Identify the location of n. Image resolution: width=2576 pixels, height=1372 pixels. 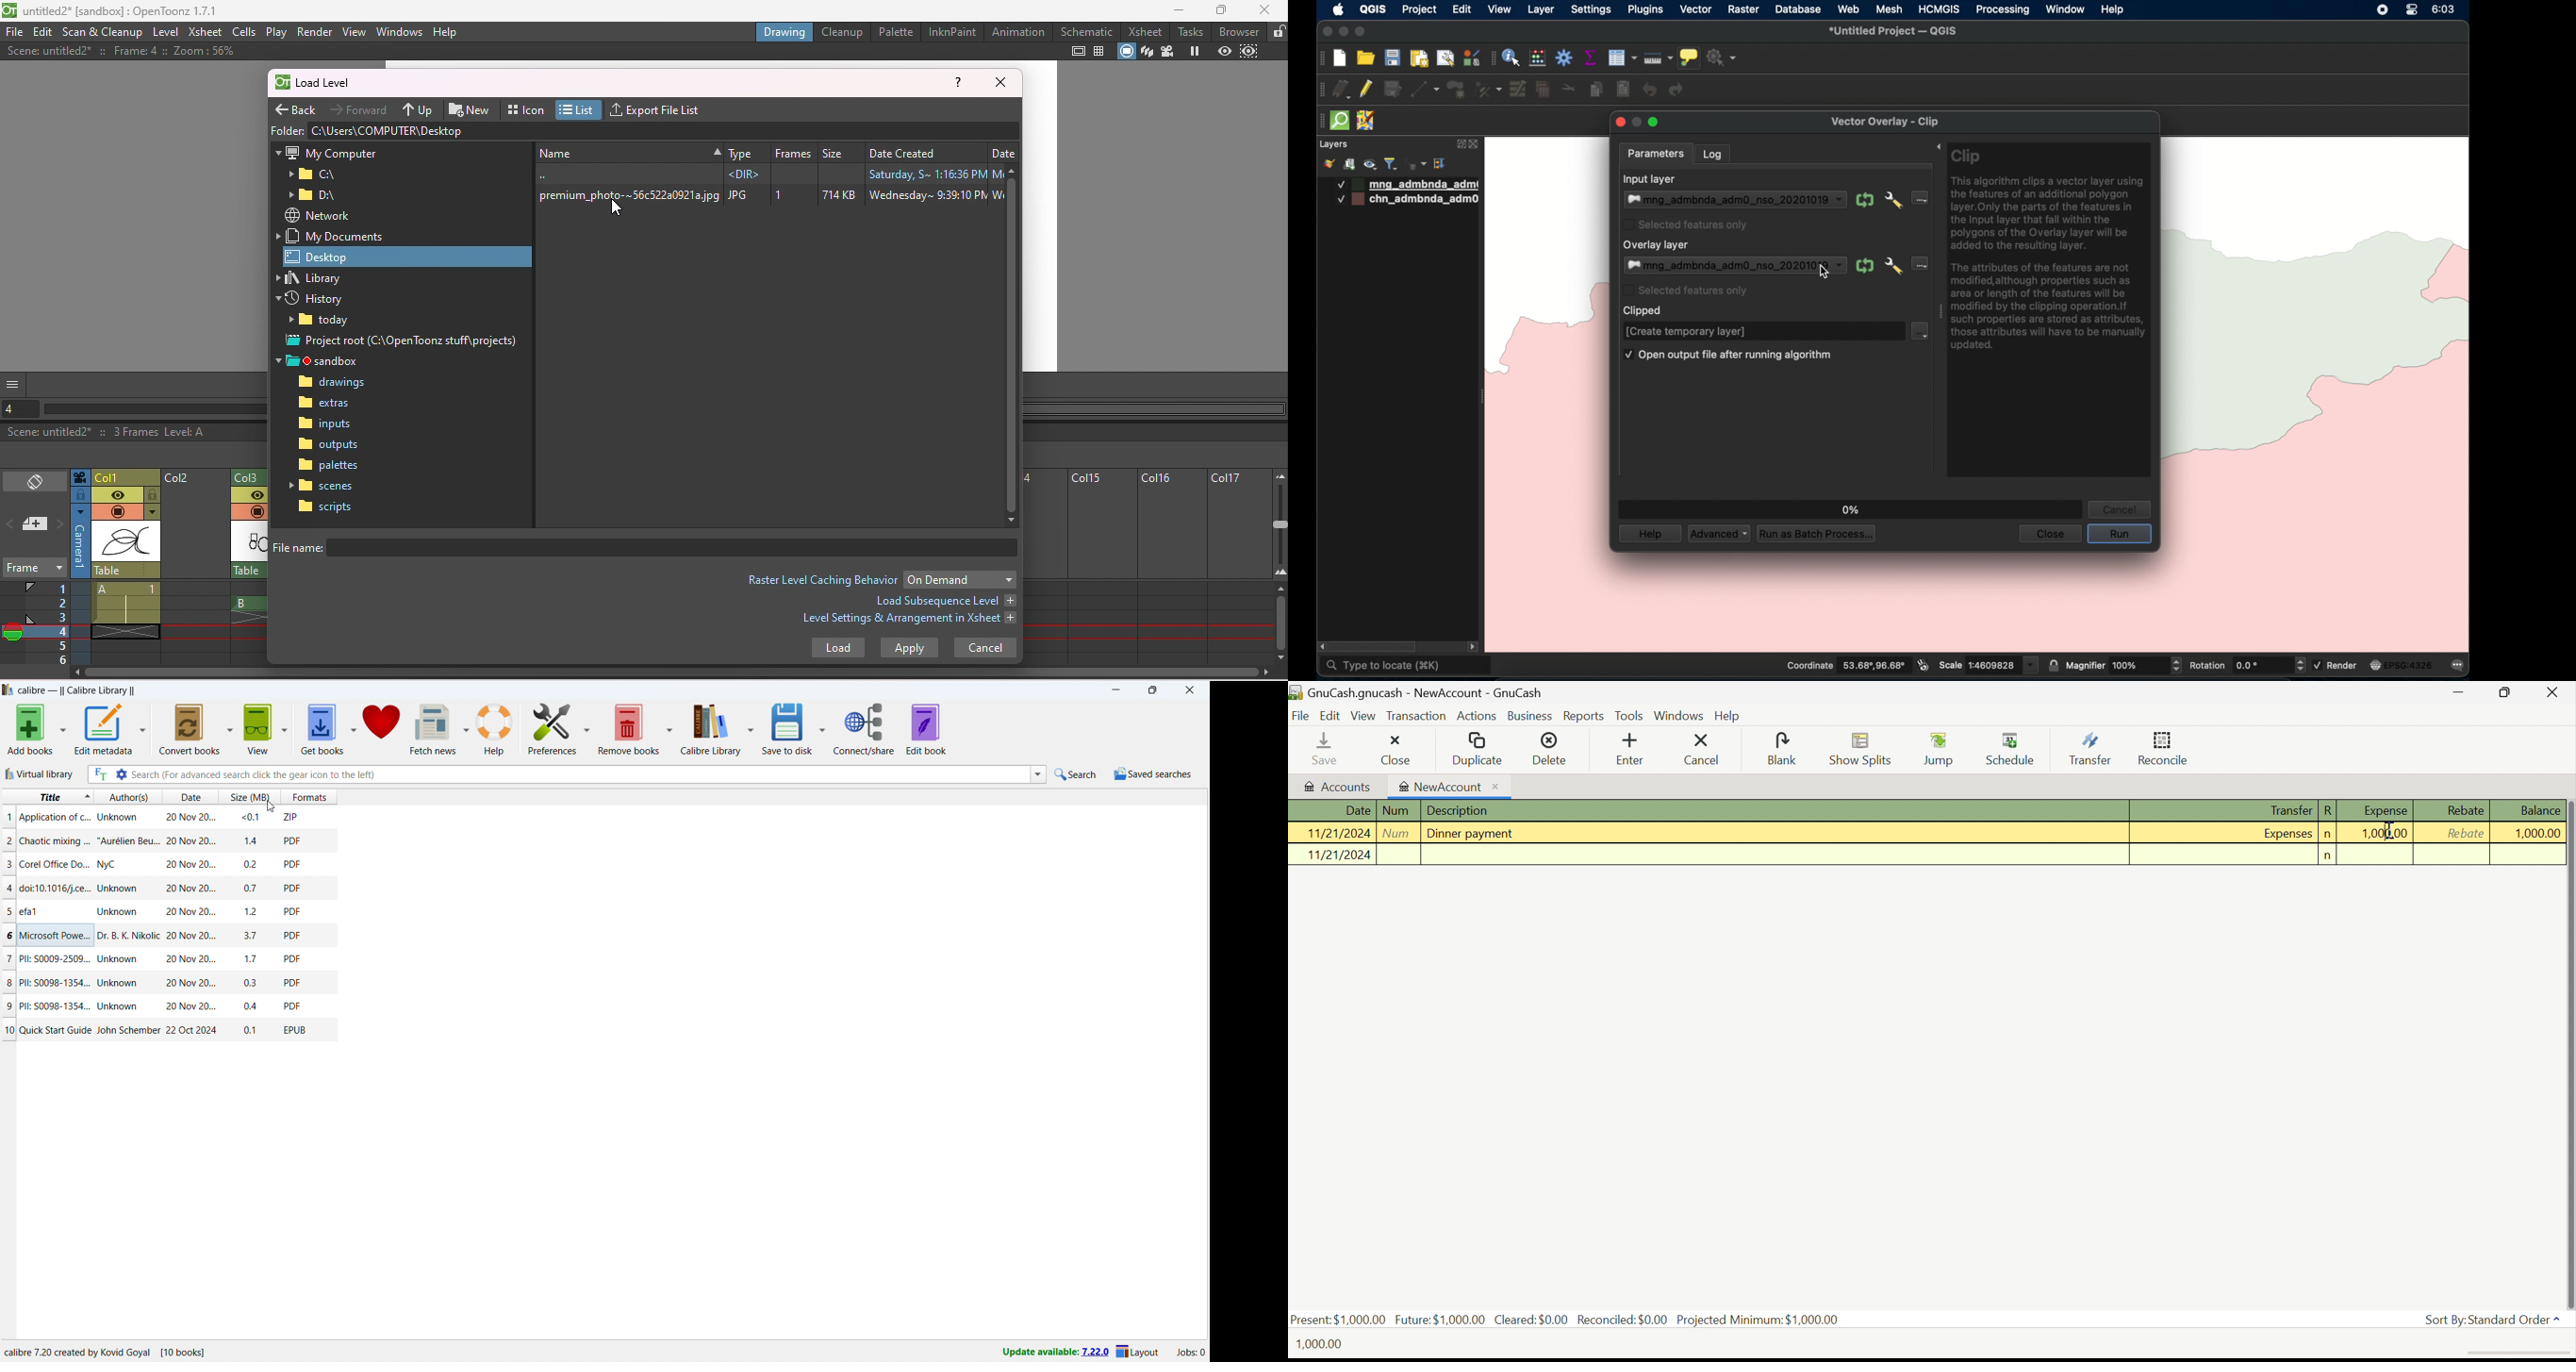
(2328, 834).